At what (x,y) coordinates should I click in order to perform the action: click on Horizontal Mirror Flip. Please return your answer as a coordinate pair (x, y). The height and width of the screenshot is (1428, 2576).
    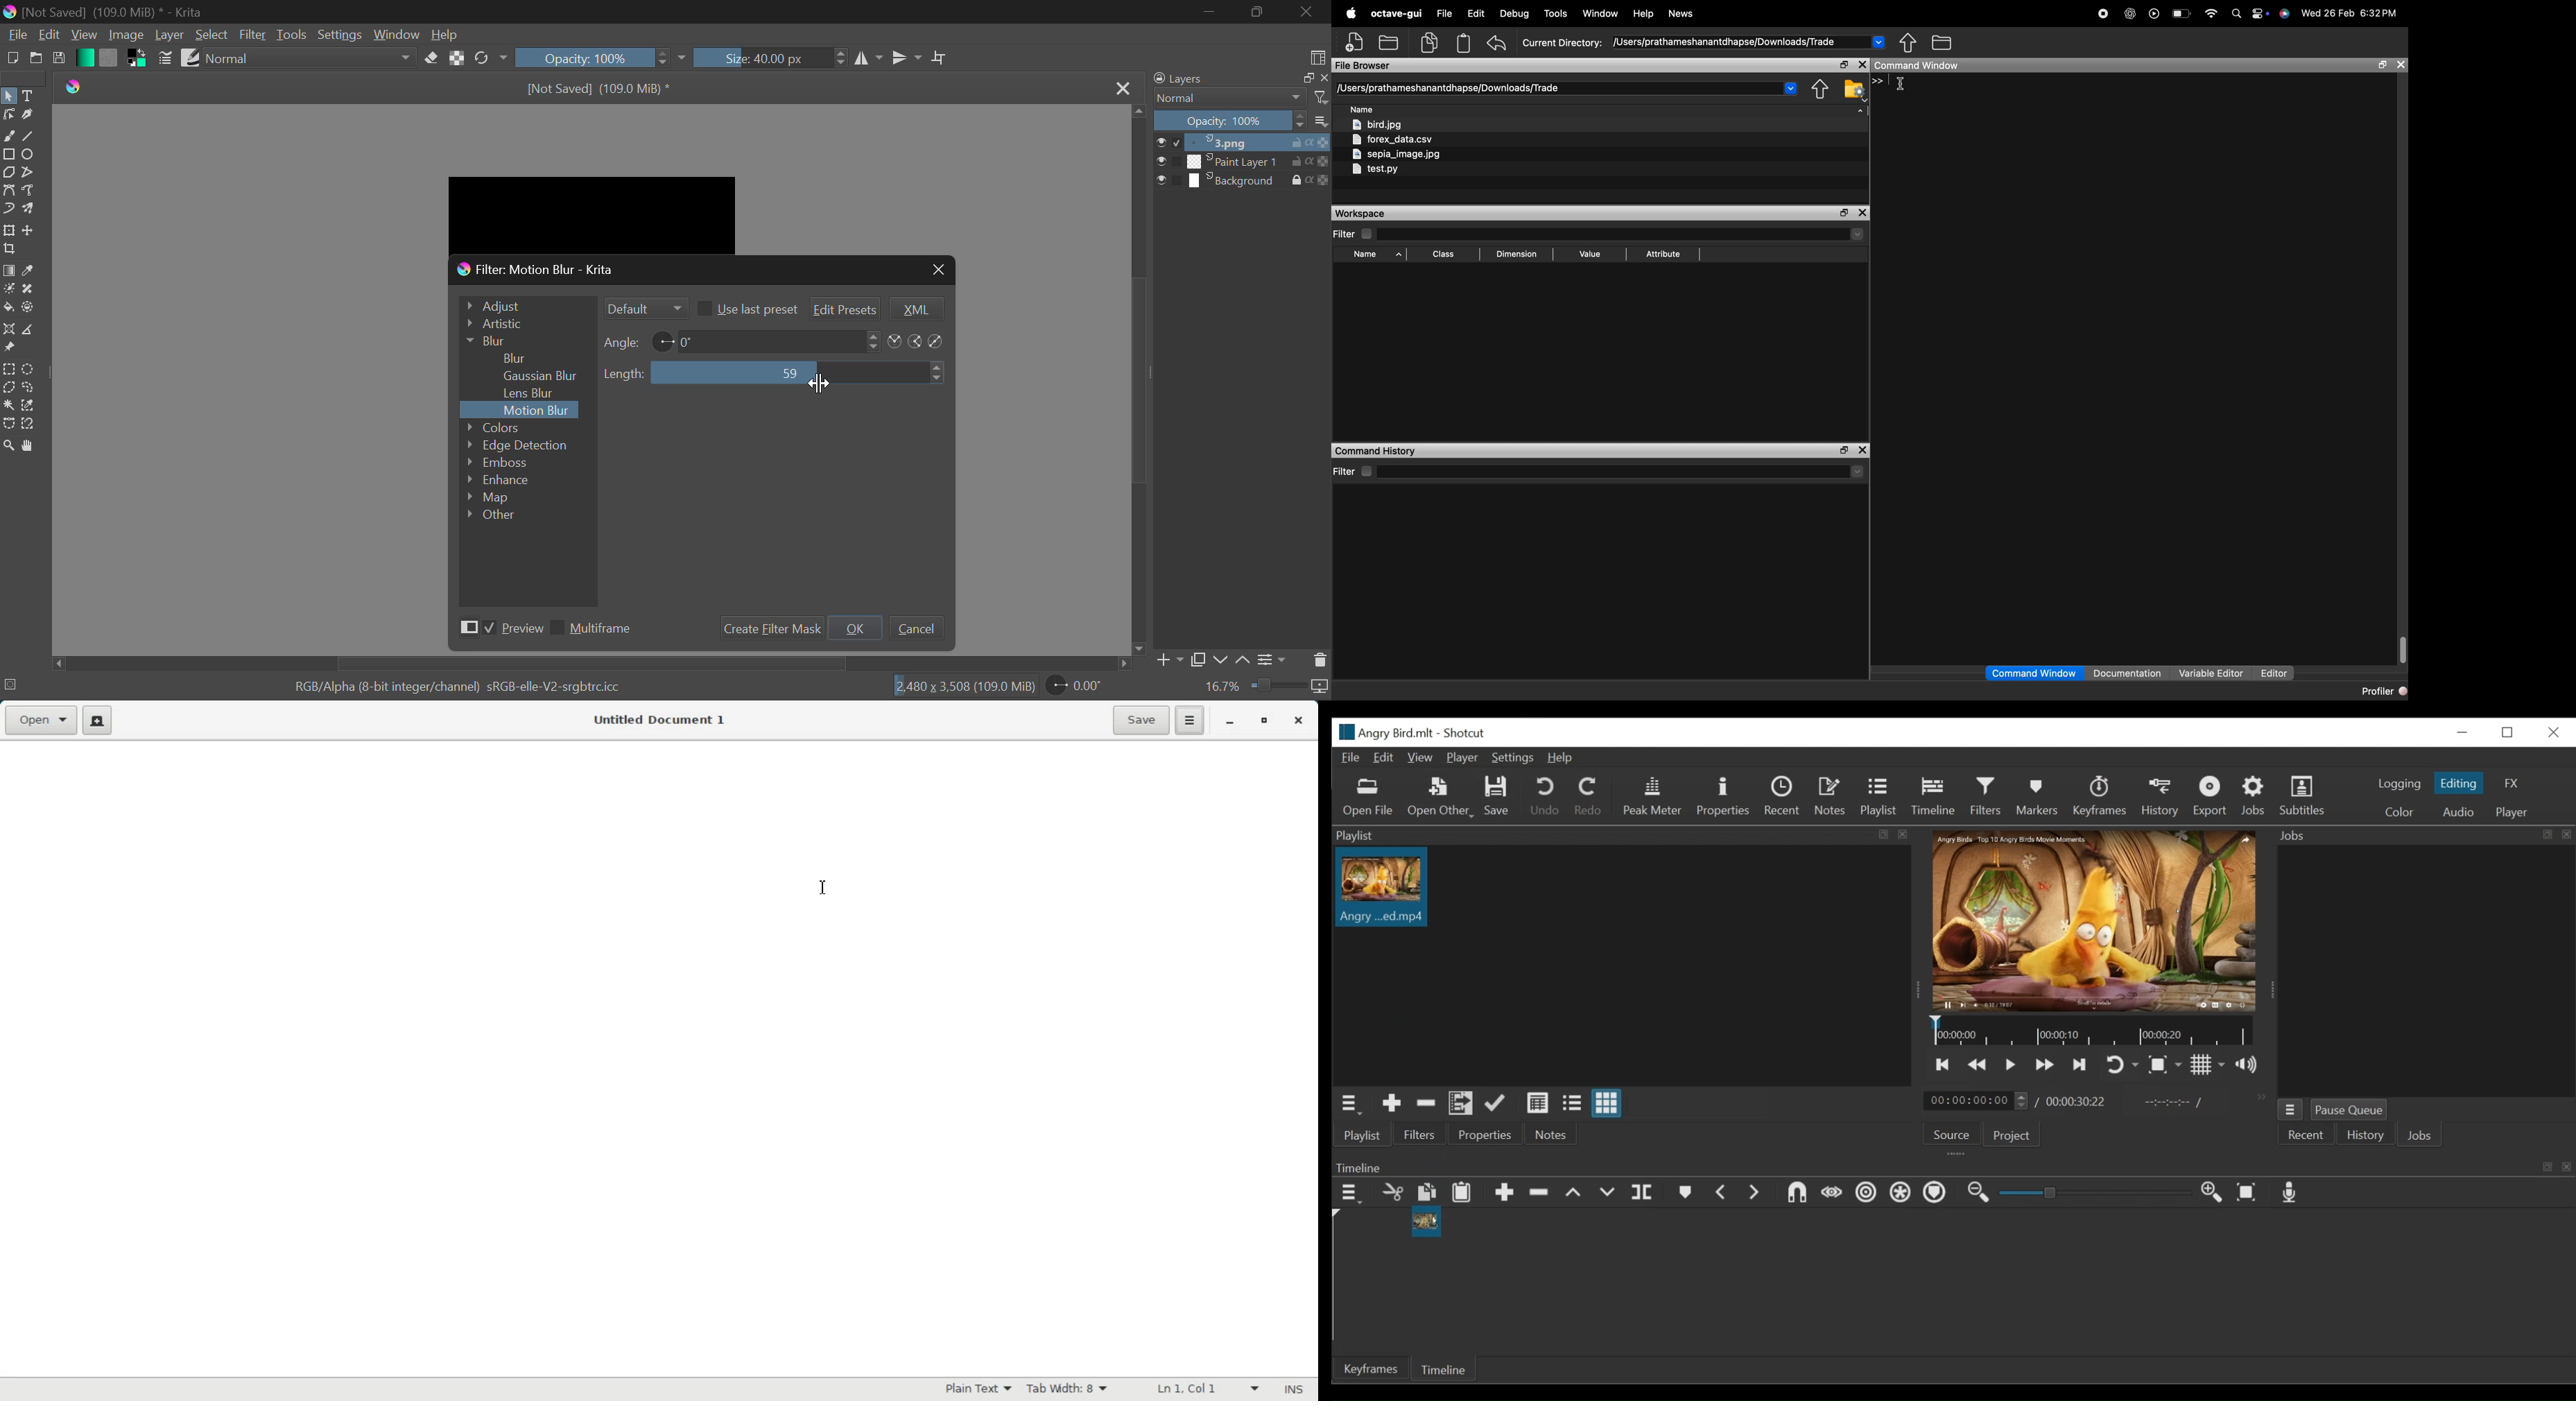
    Looking at the image, I should click on (906, 57).